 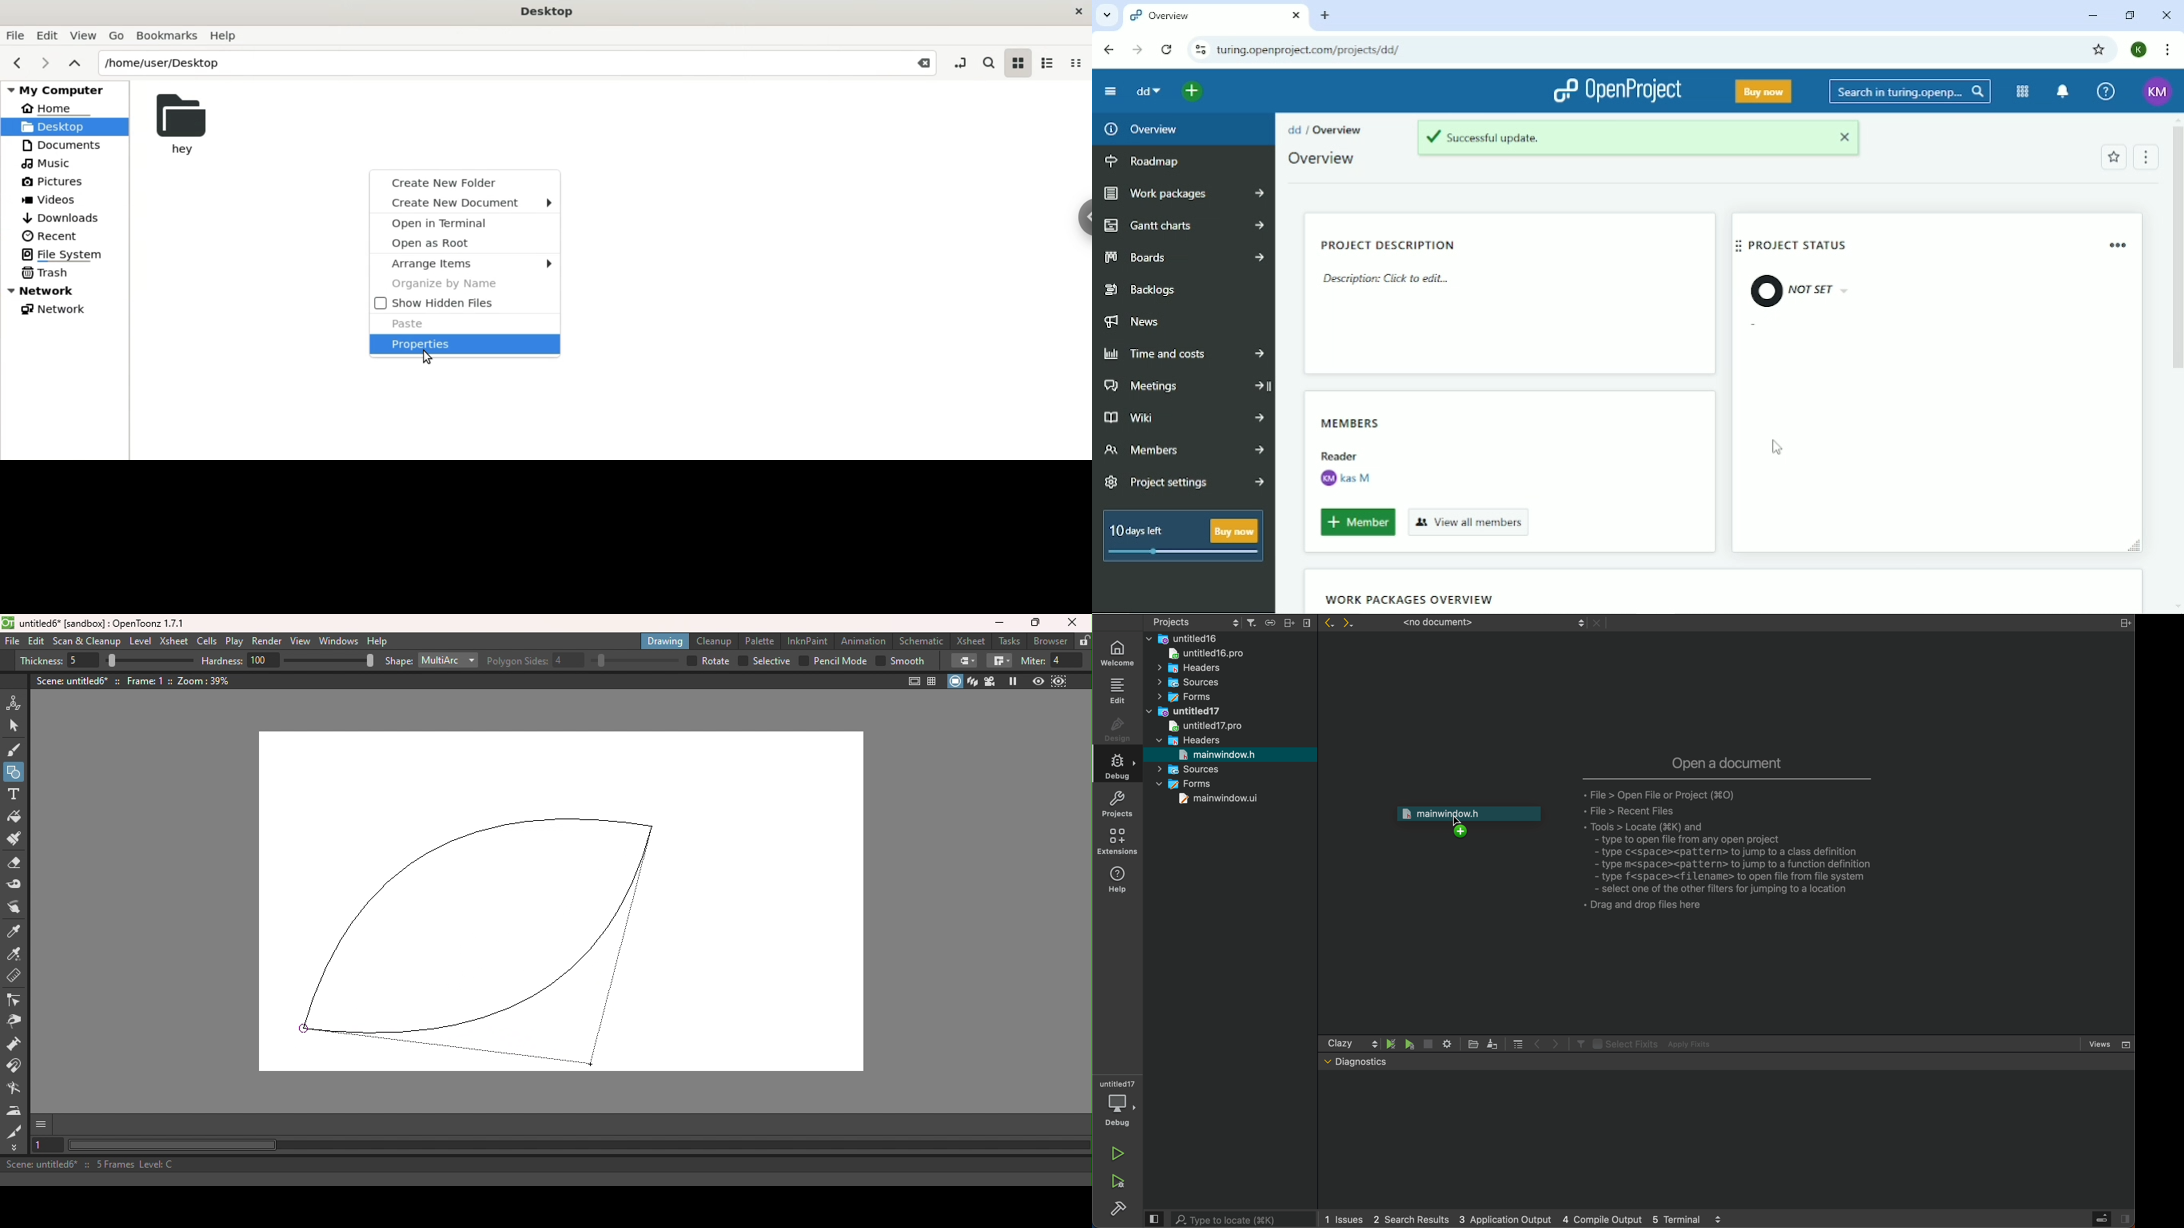 What do you see at coordinates (1181, 538) in the screenshot?
I see `10 days left` at bounding box center [1181, 538].